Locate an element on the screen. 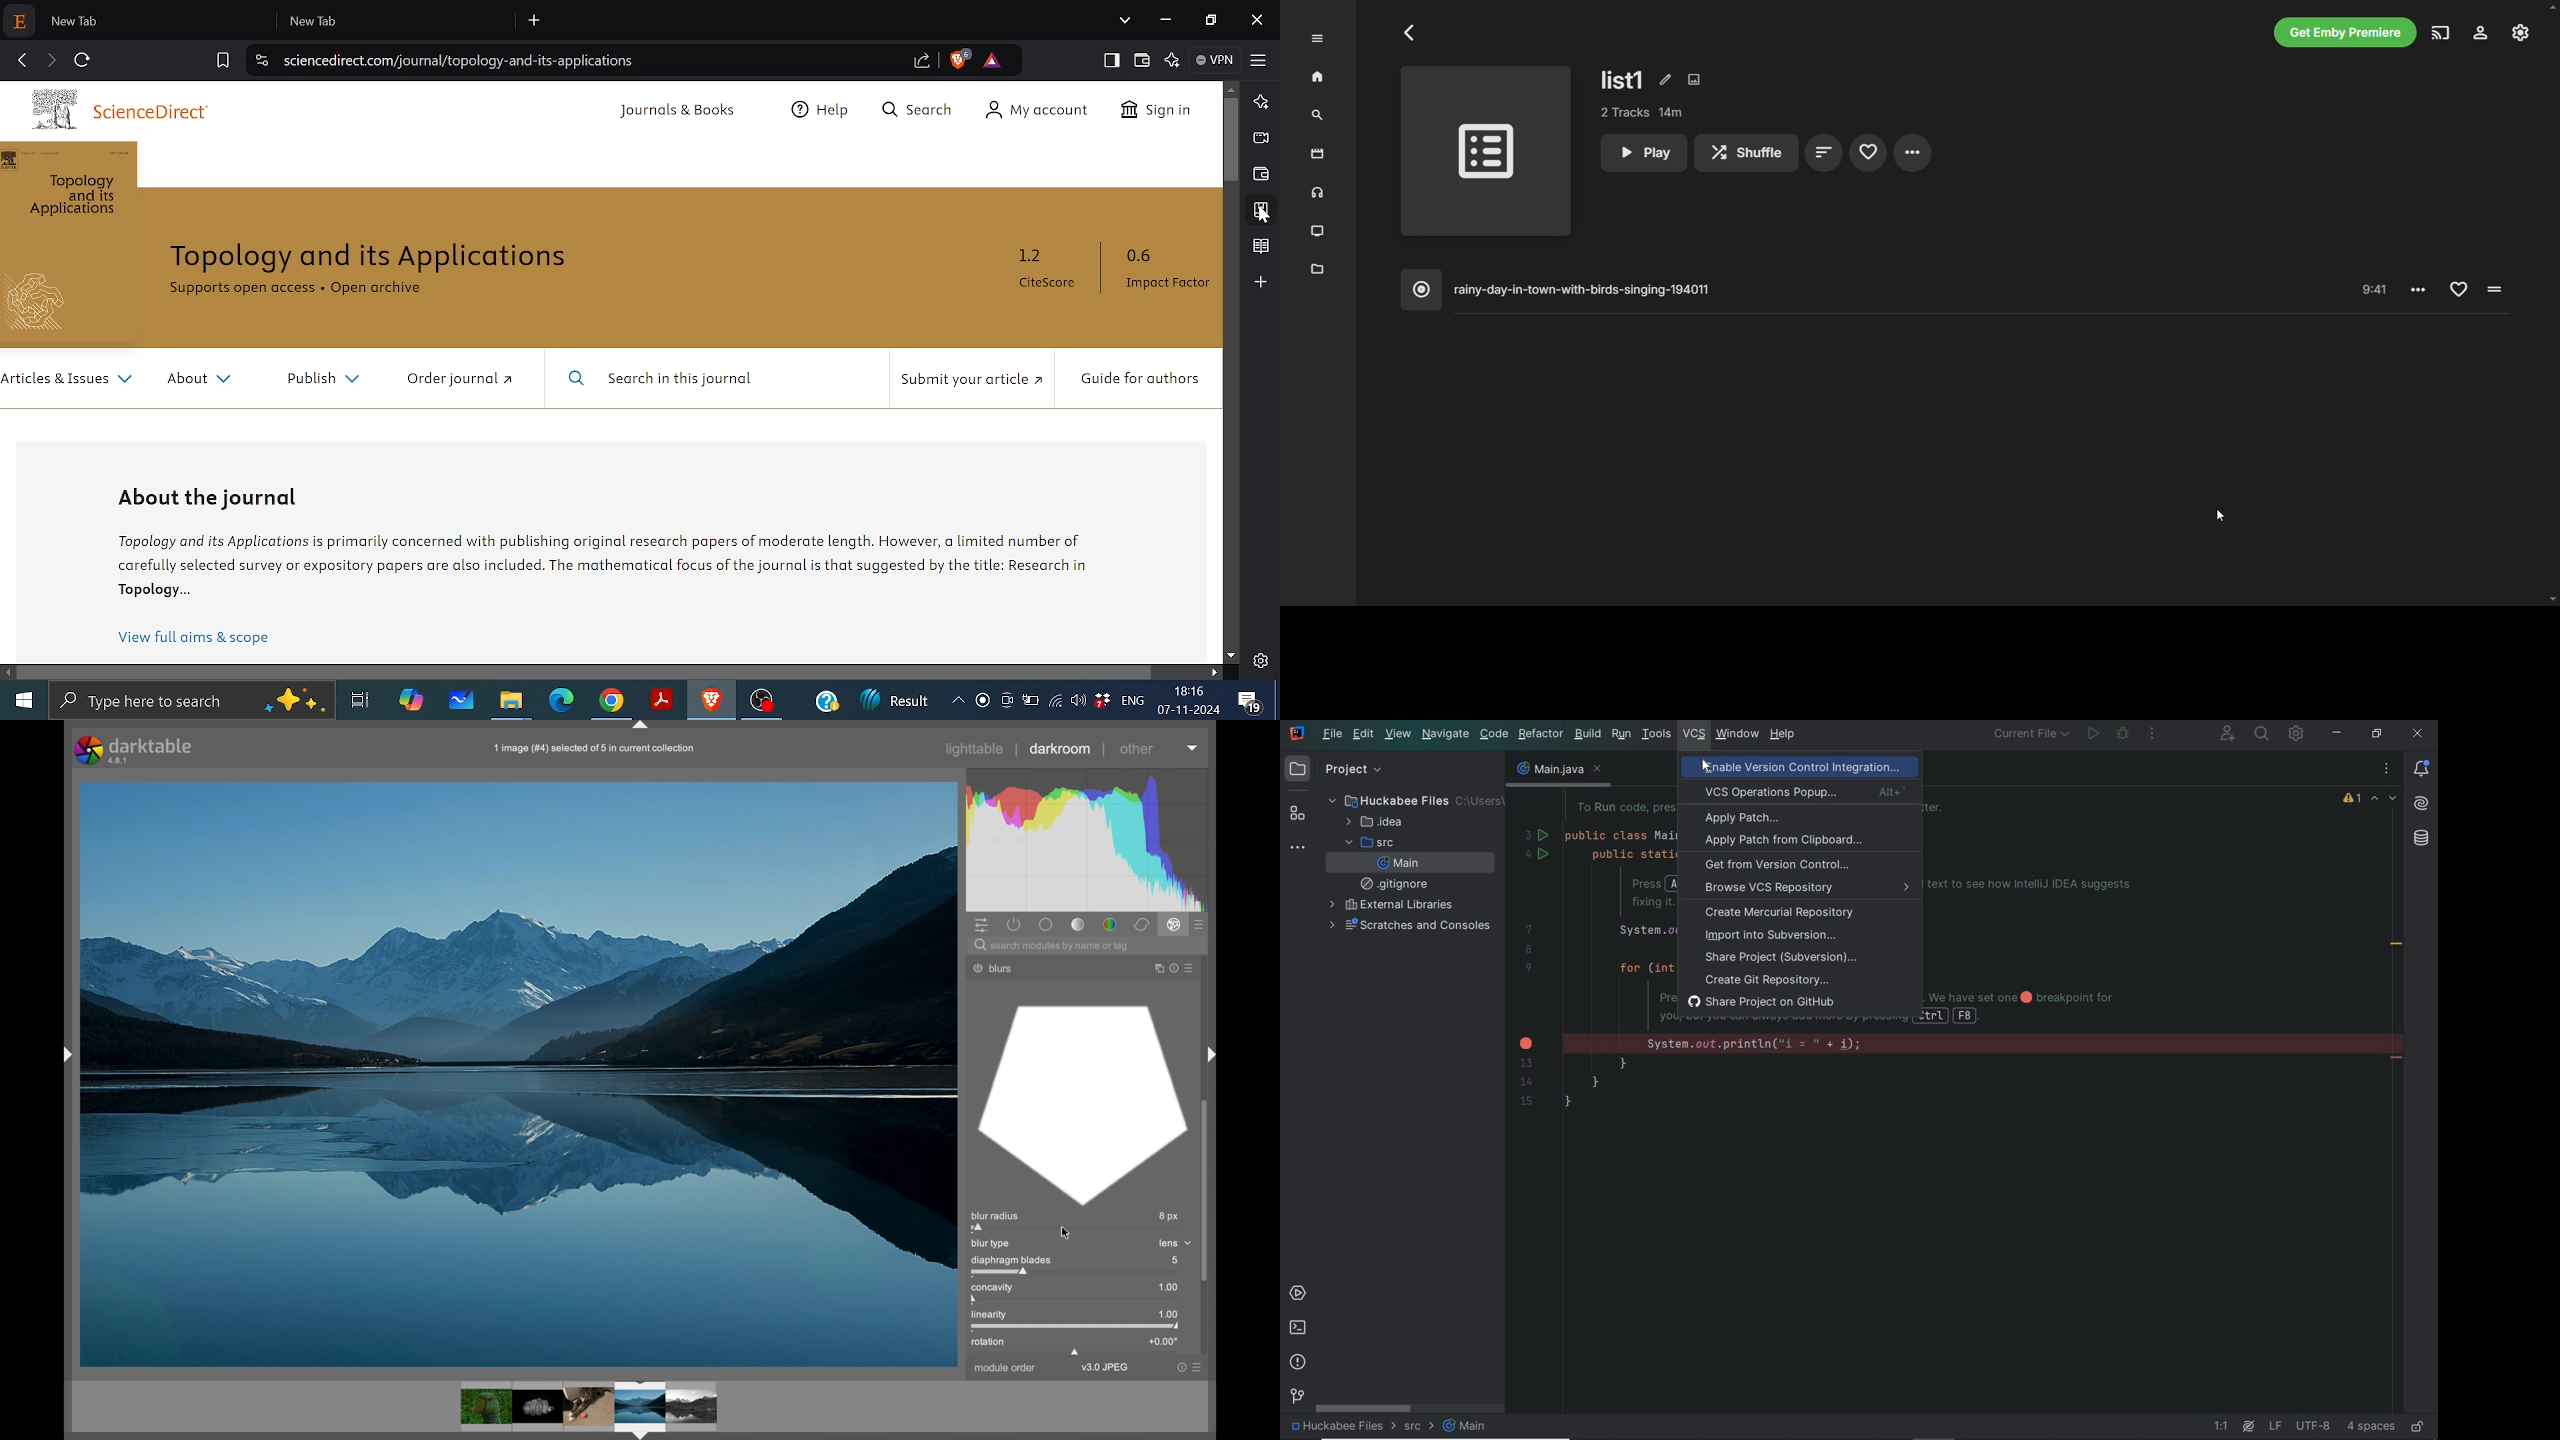 This screenshot has width=2576, height=1456. tone is located at coordinates (1077, 924).